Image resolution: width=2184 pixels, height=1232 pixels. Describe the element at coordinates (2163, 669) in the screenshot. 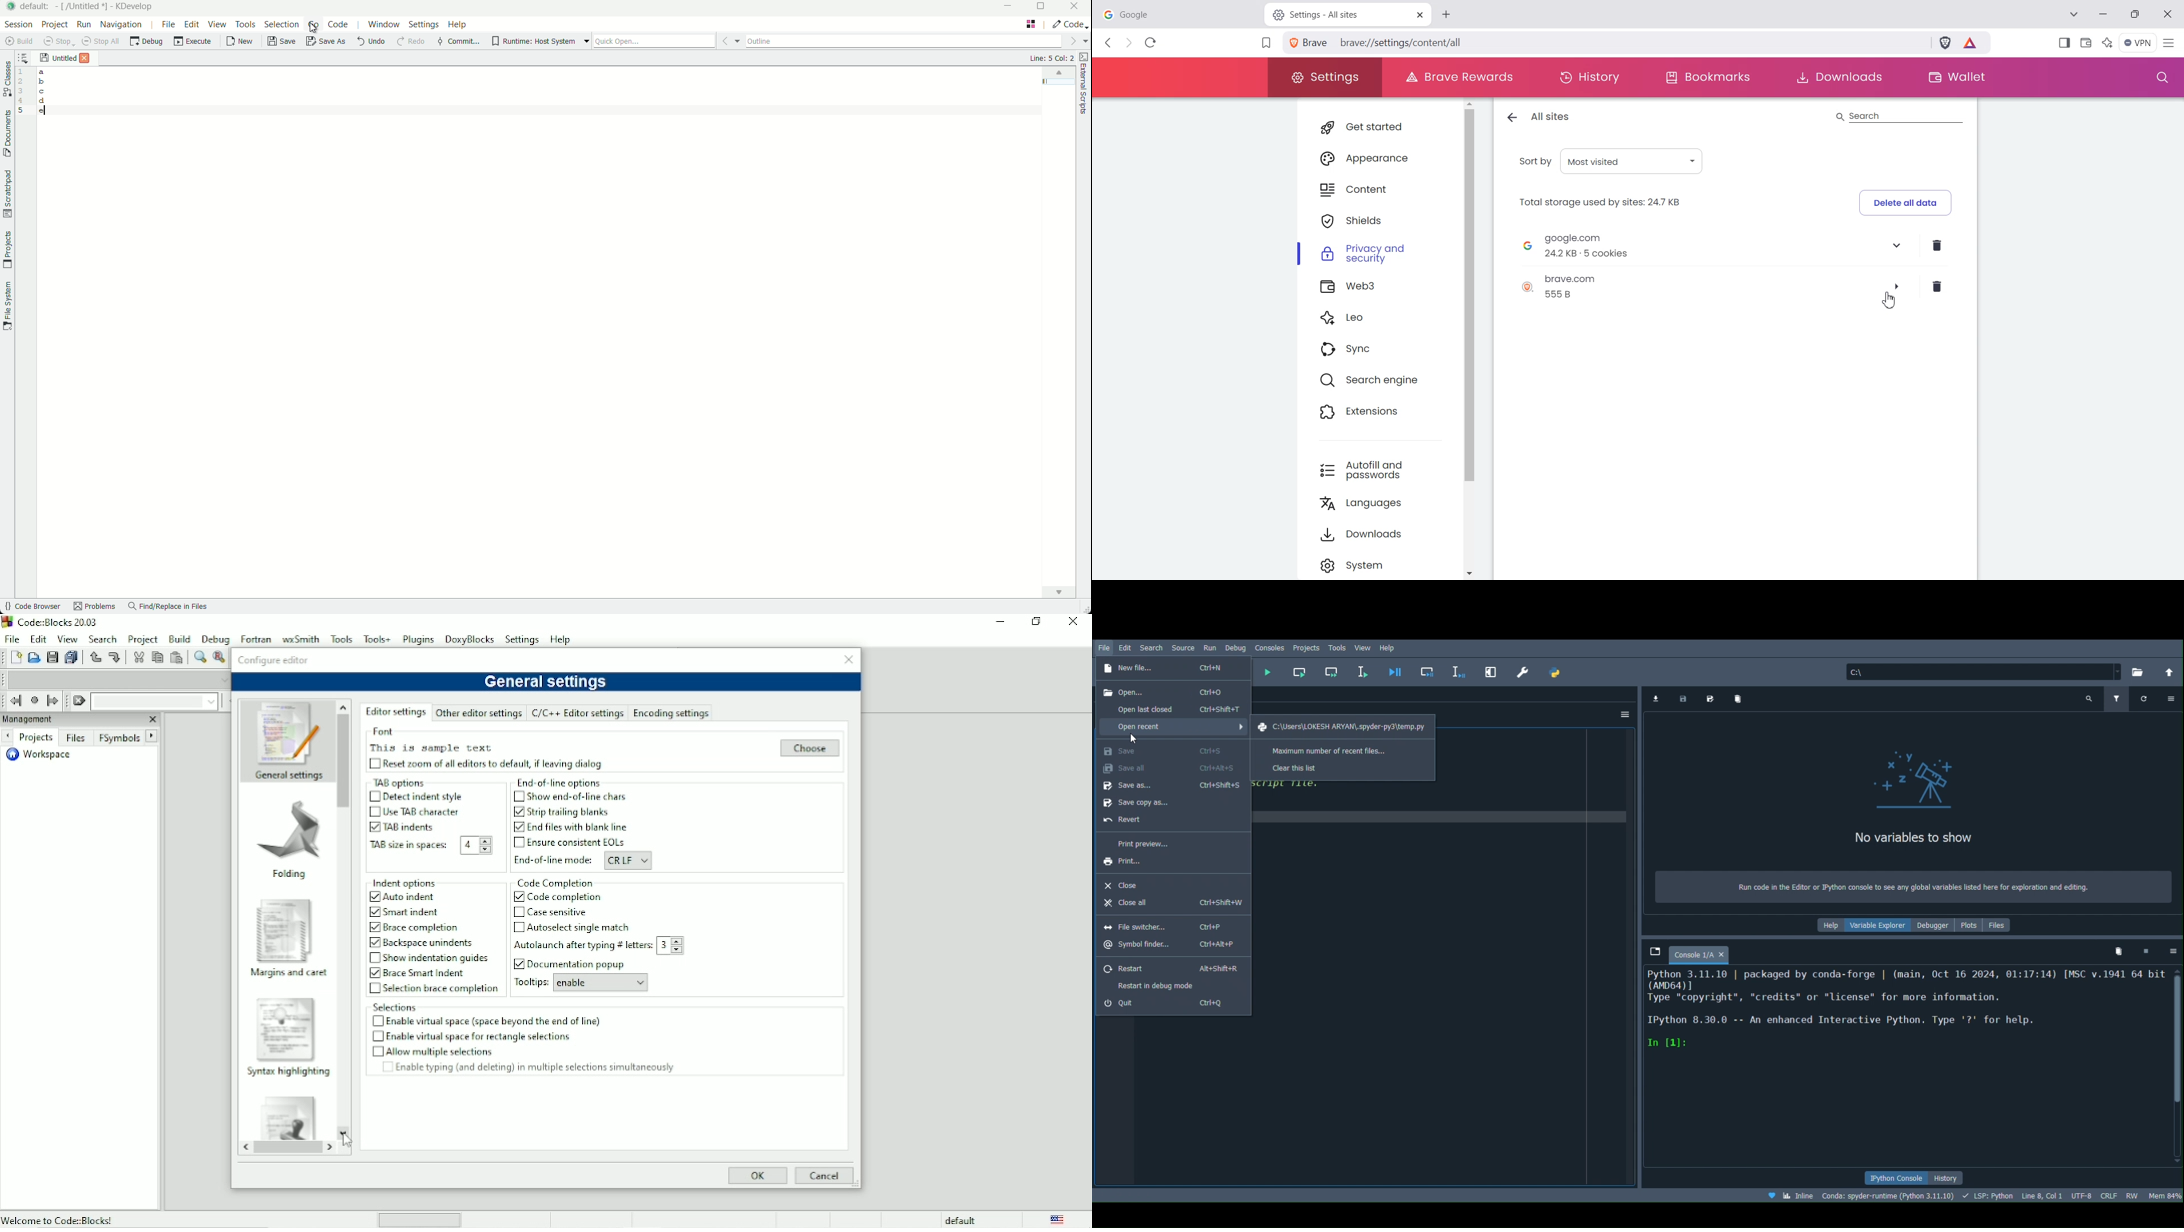

I see `Change to parent directory` at that location.